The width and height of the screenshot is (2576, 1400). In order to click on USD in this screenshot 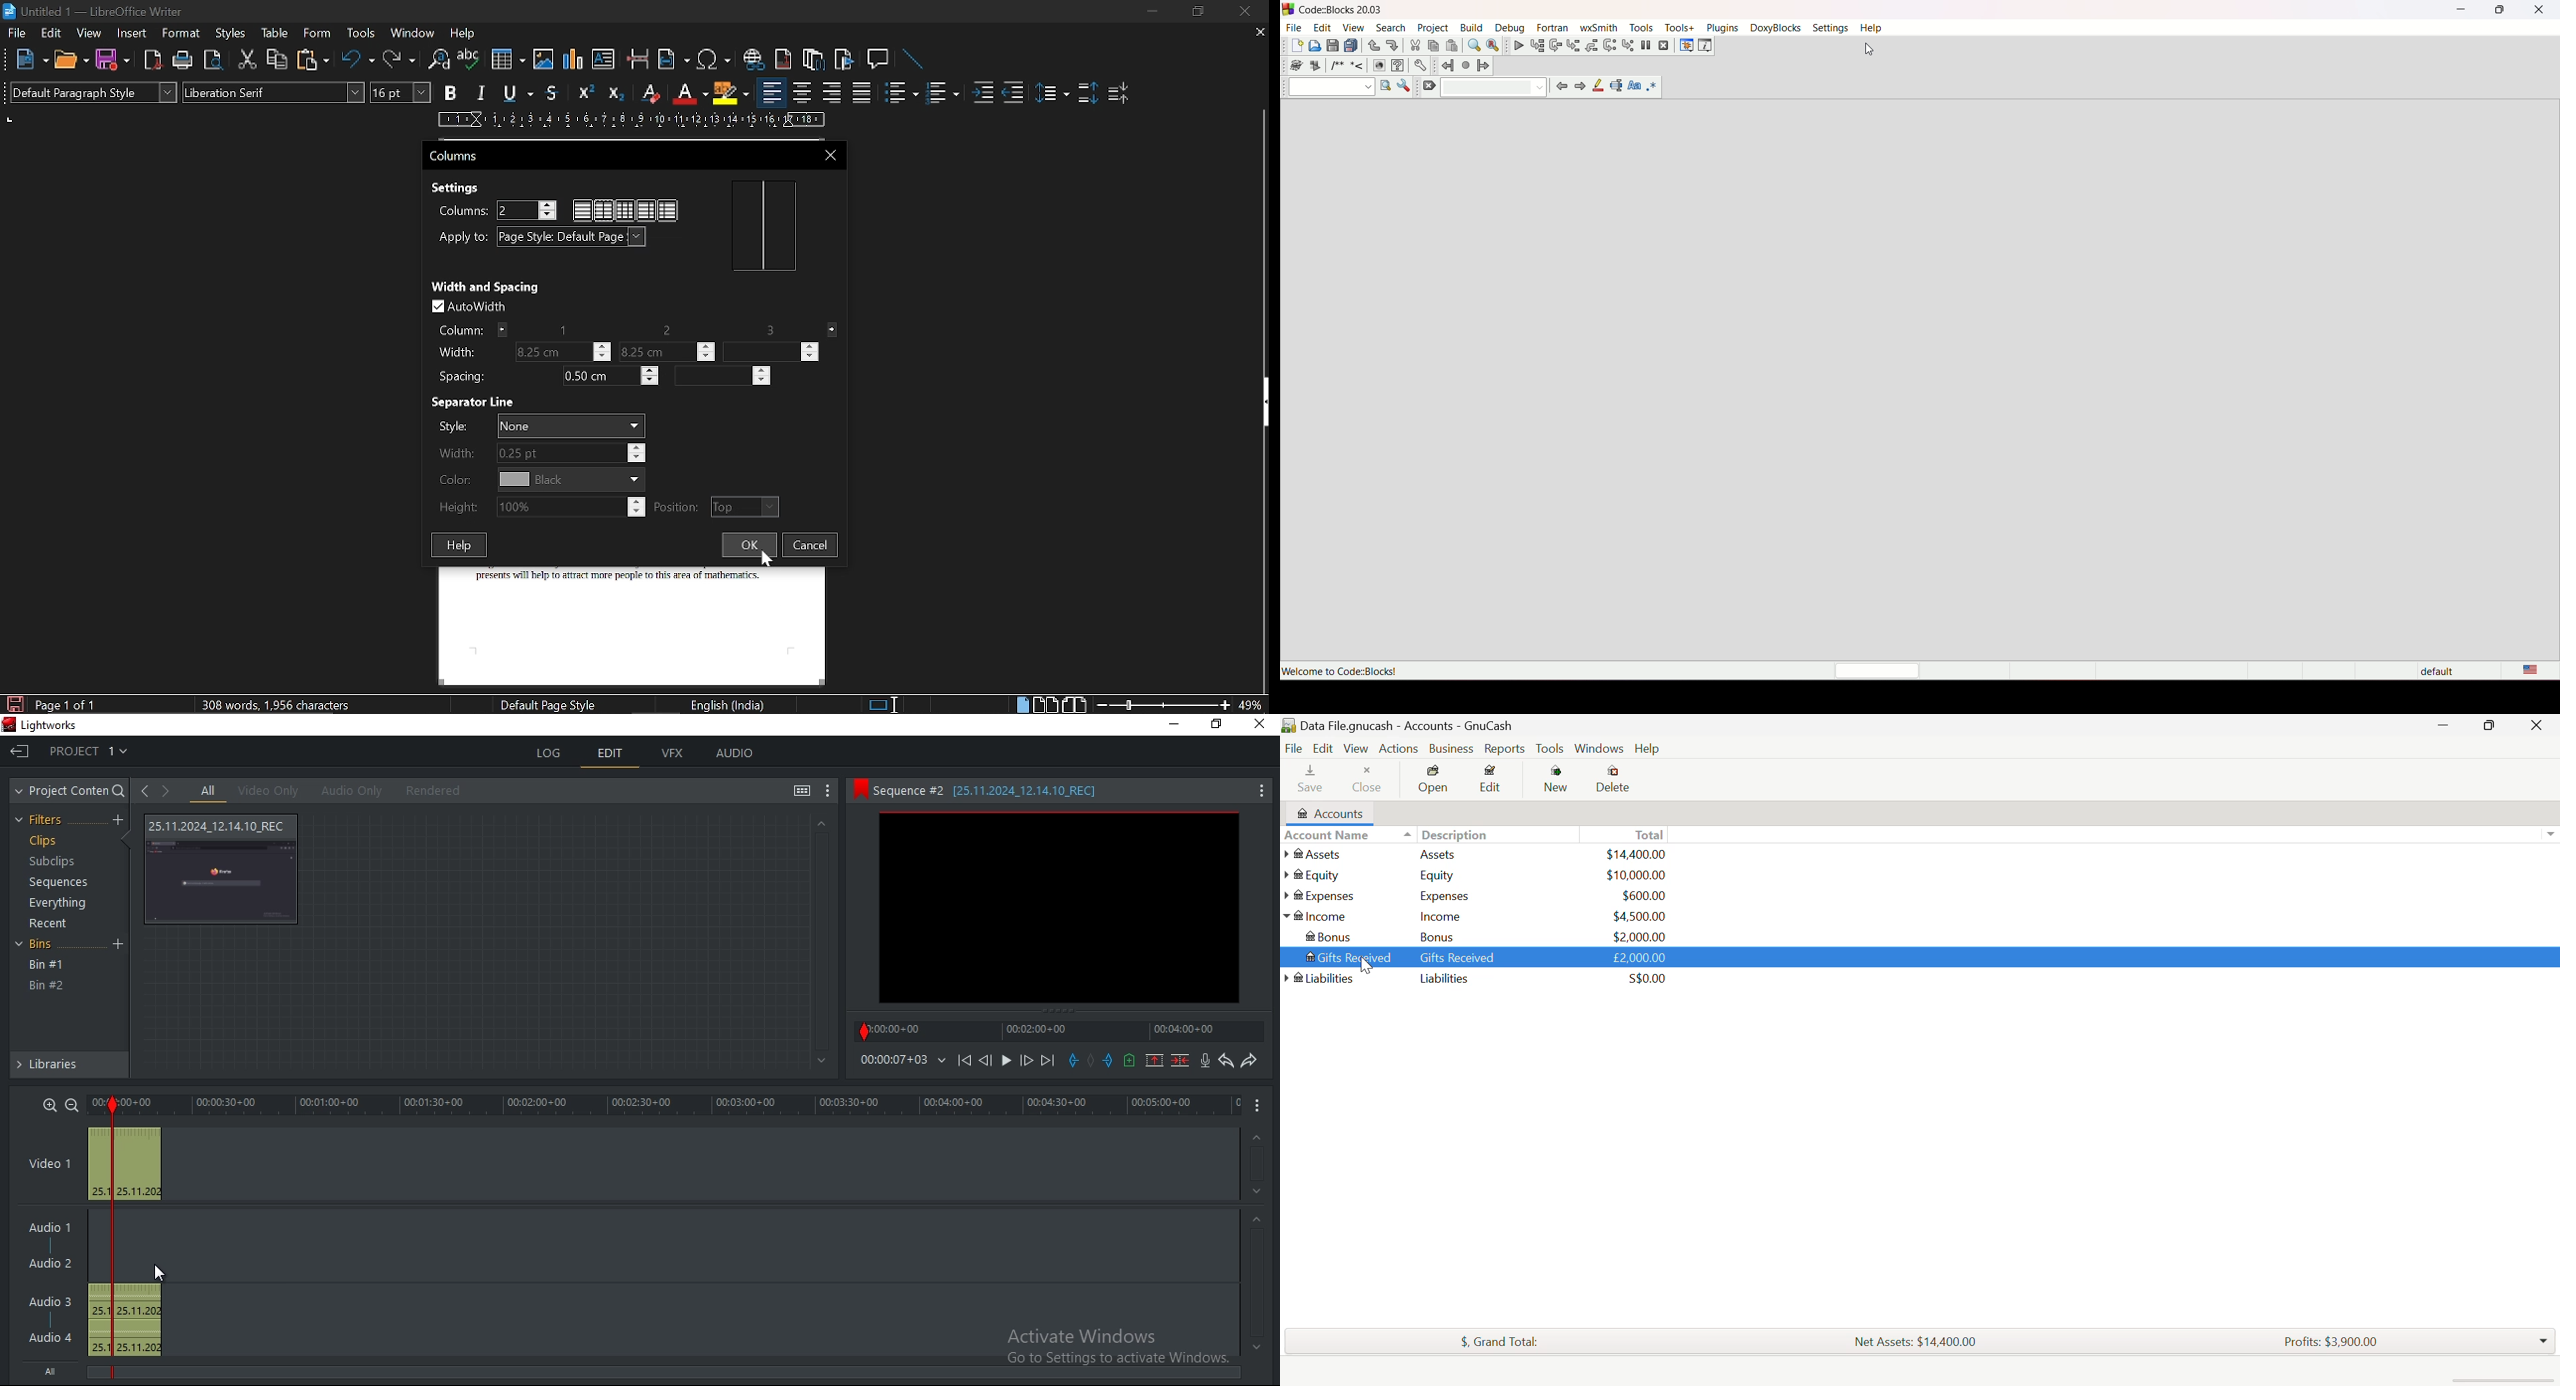, I will do `click(1638, 916)`.